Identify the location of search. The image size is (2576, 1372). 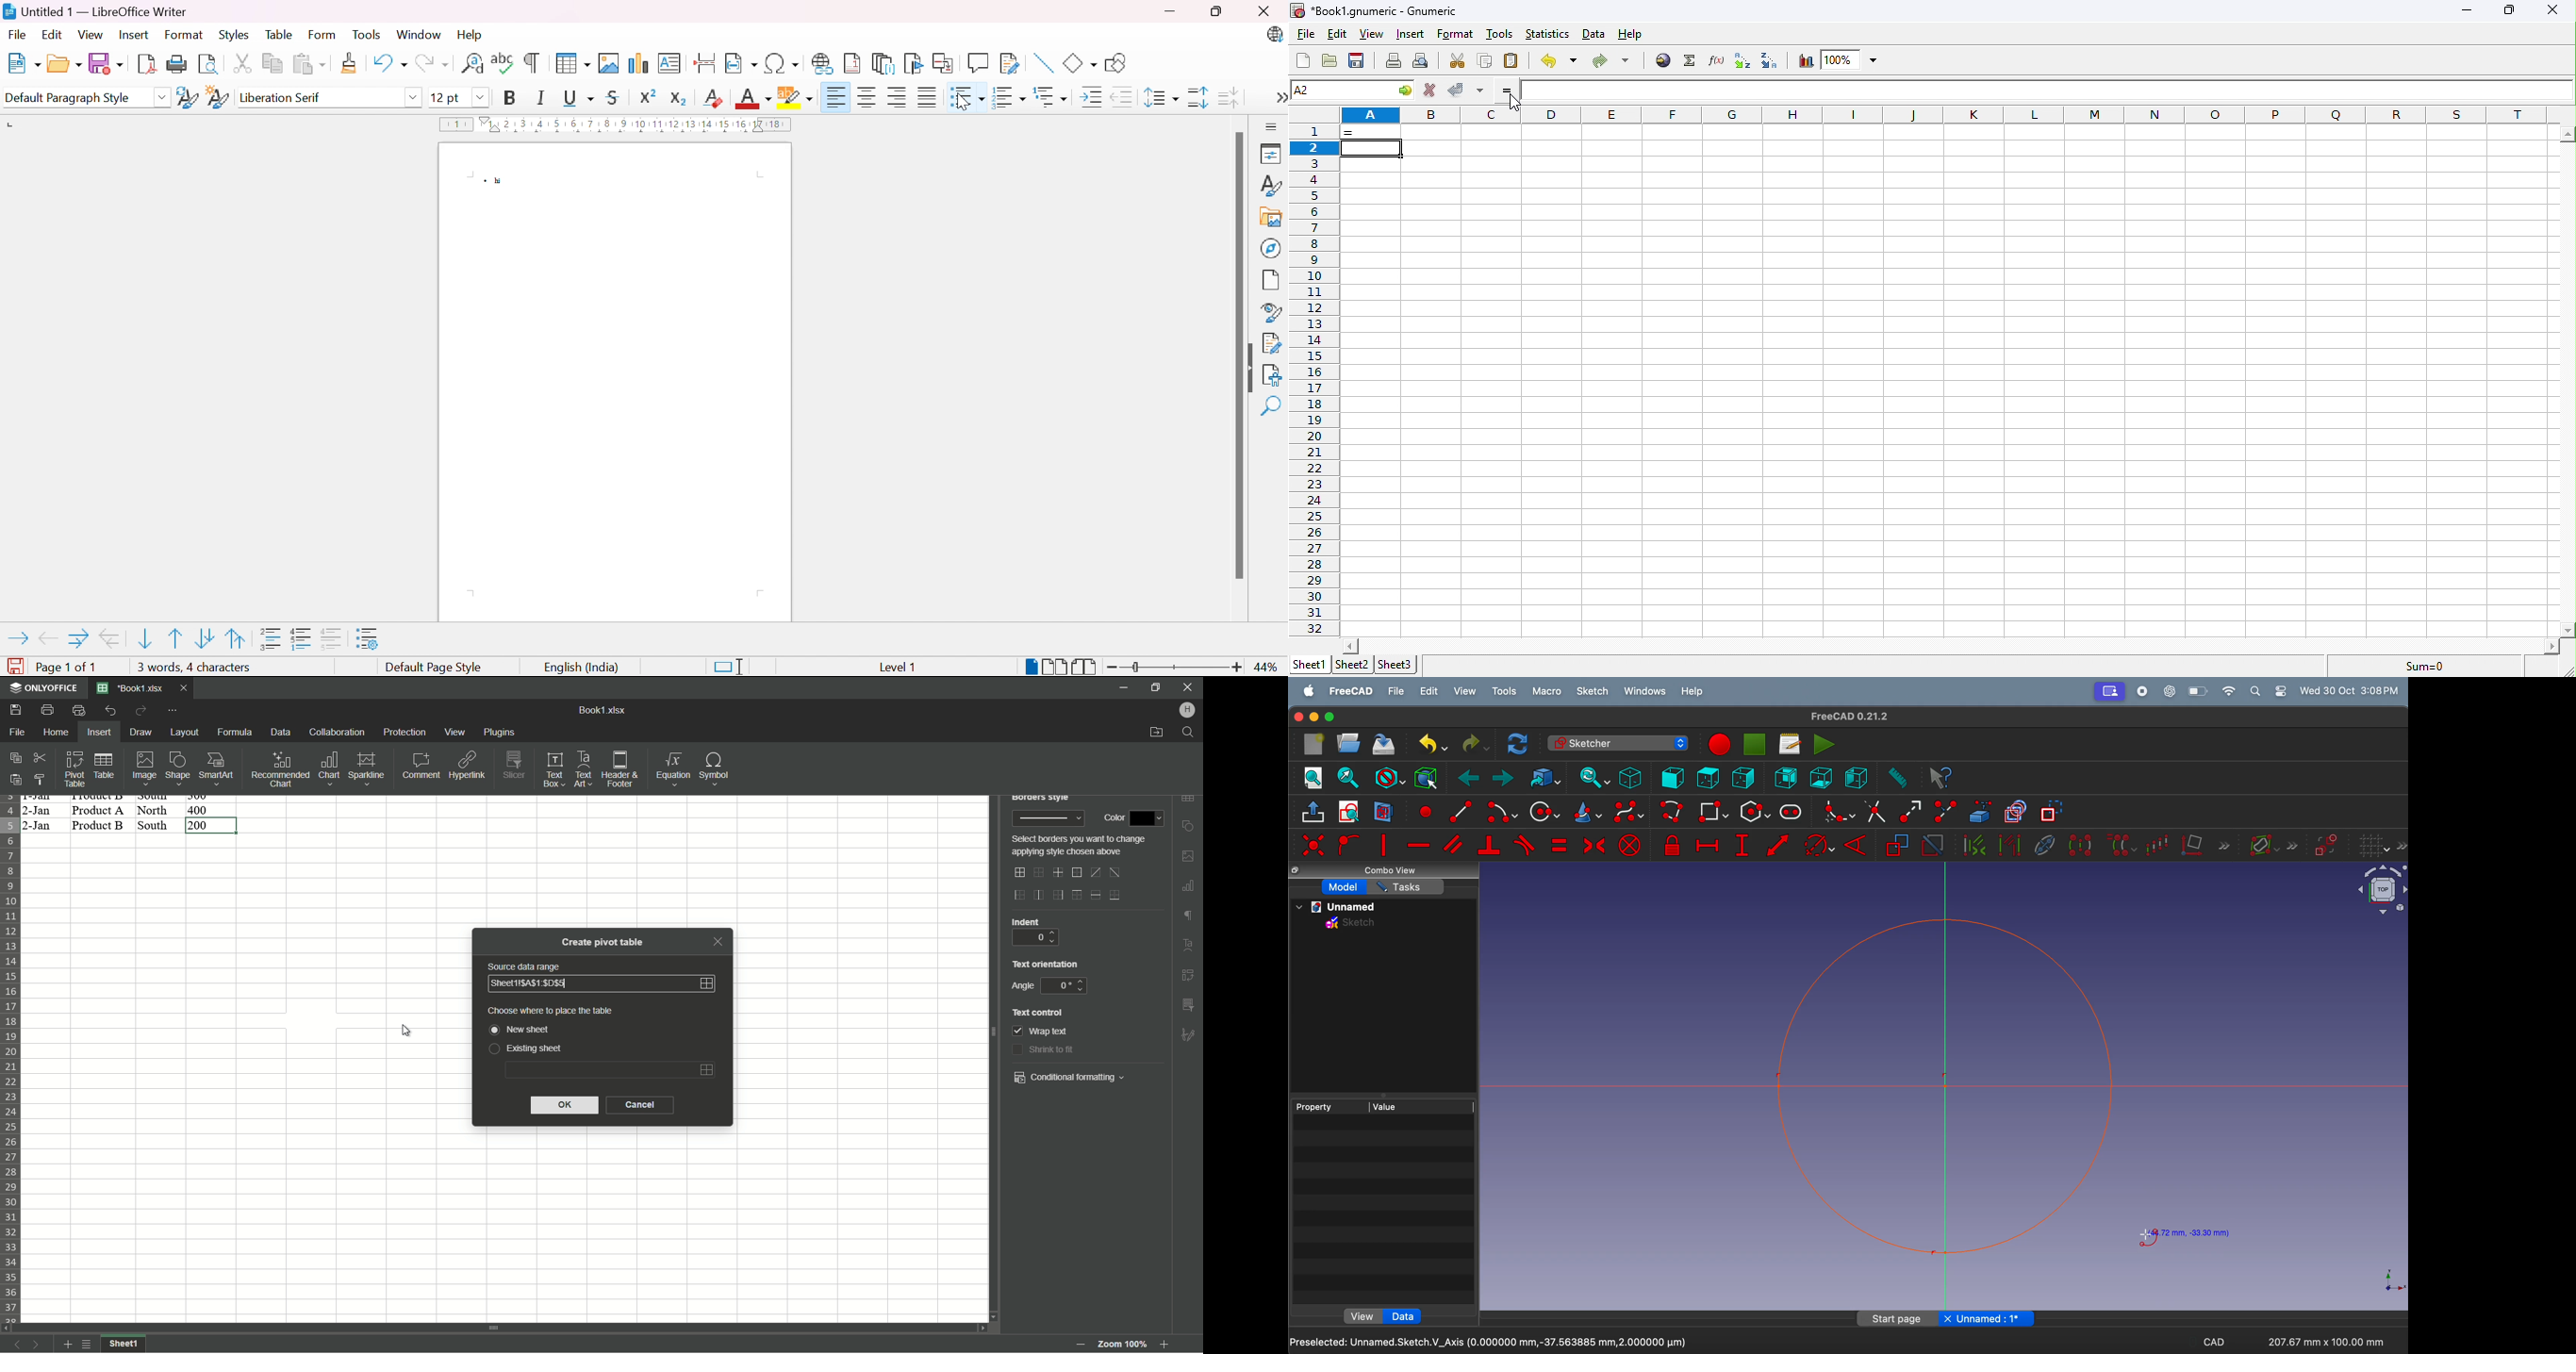
(2256, 691).